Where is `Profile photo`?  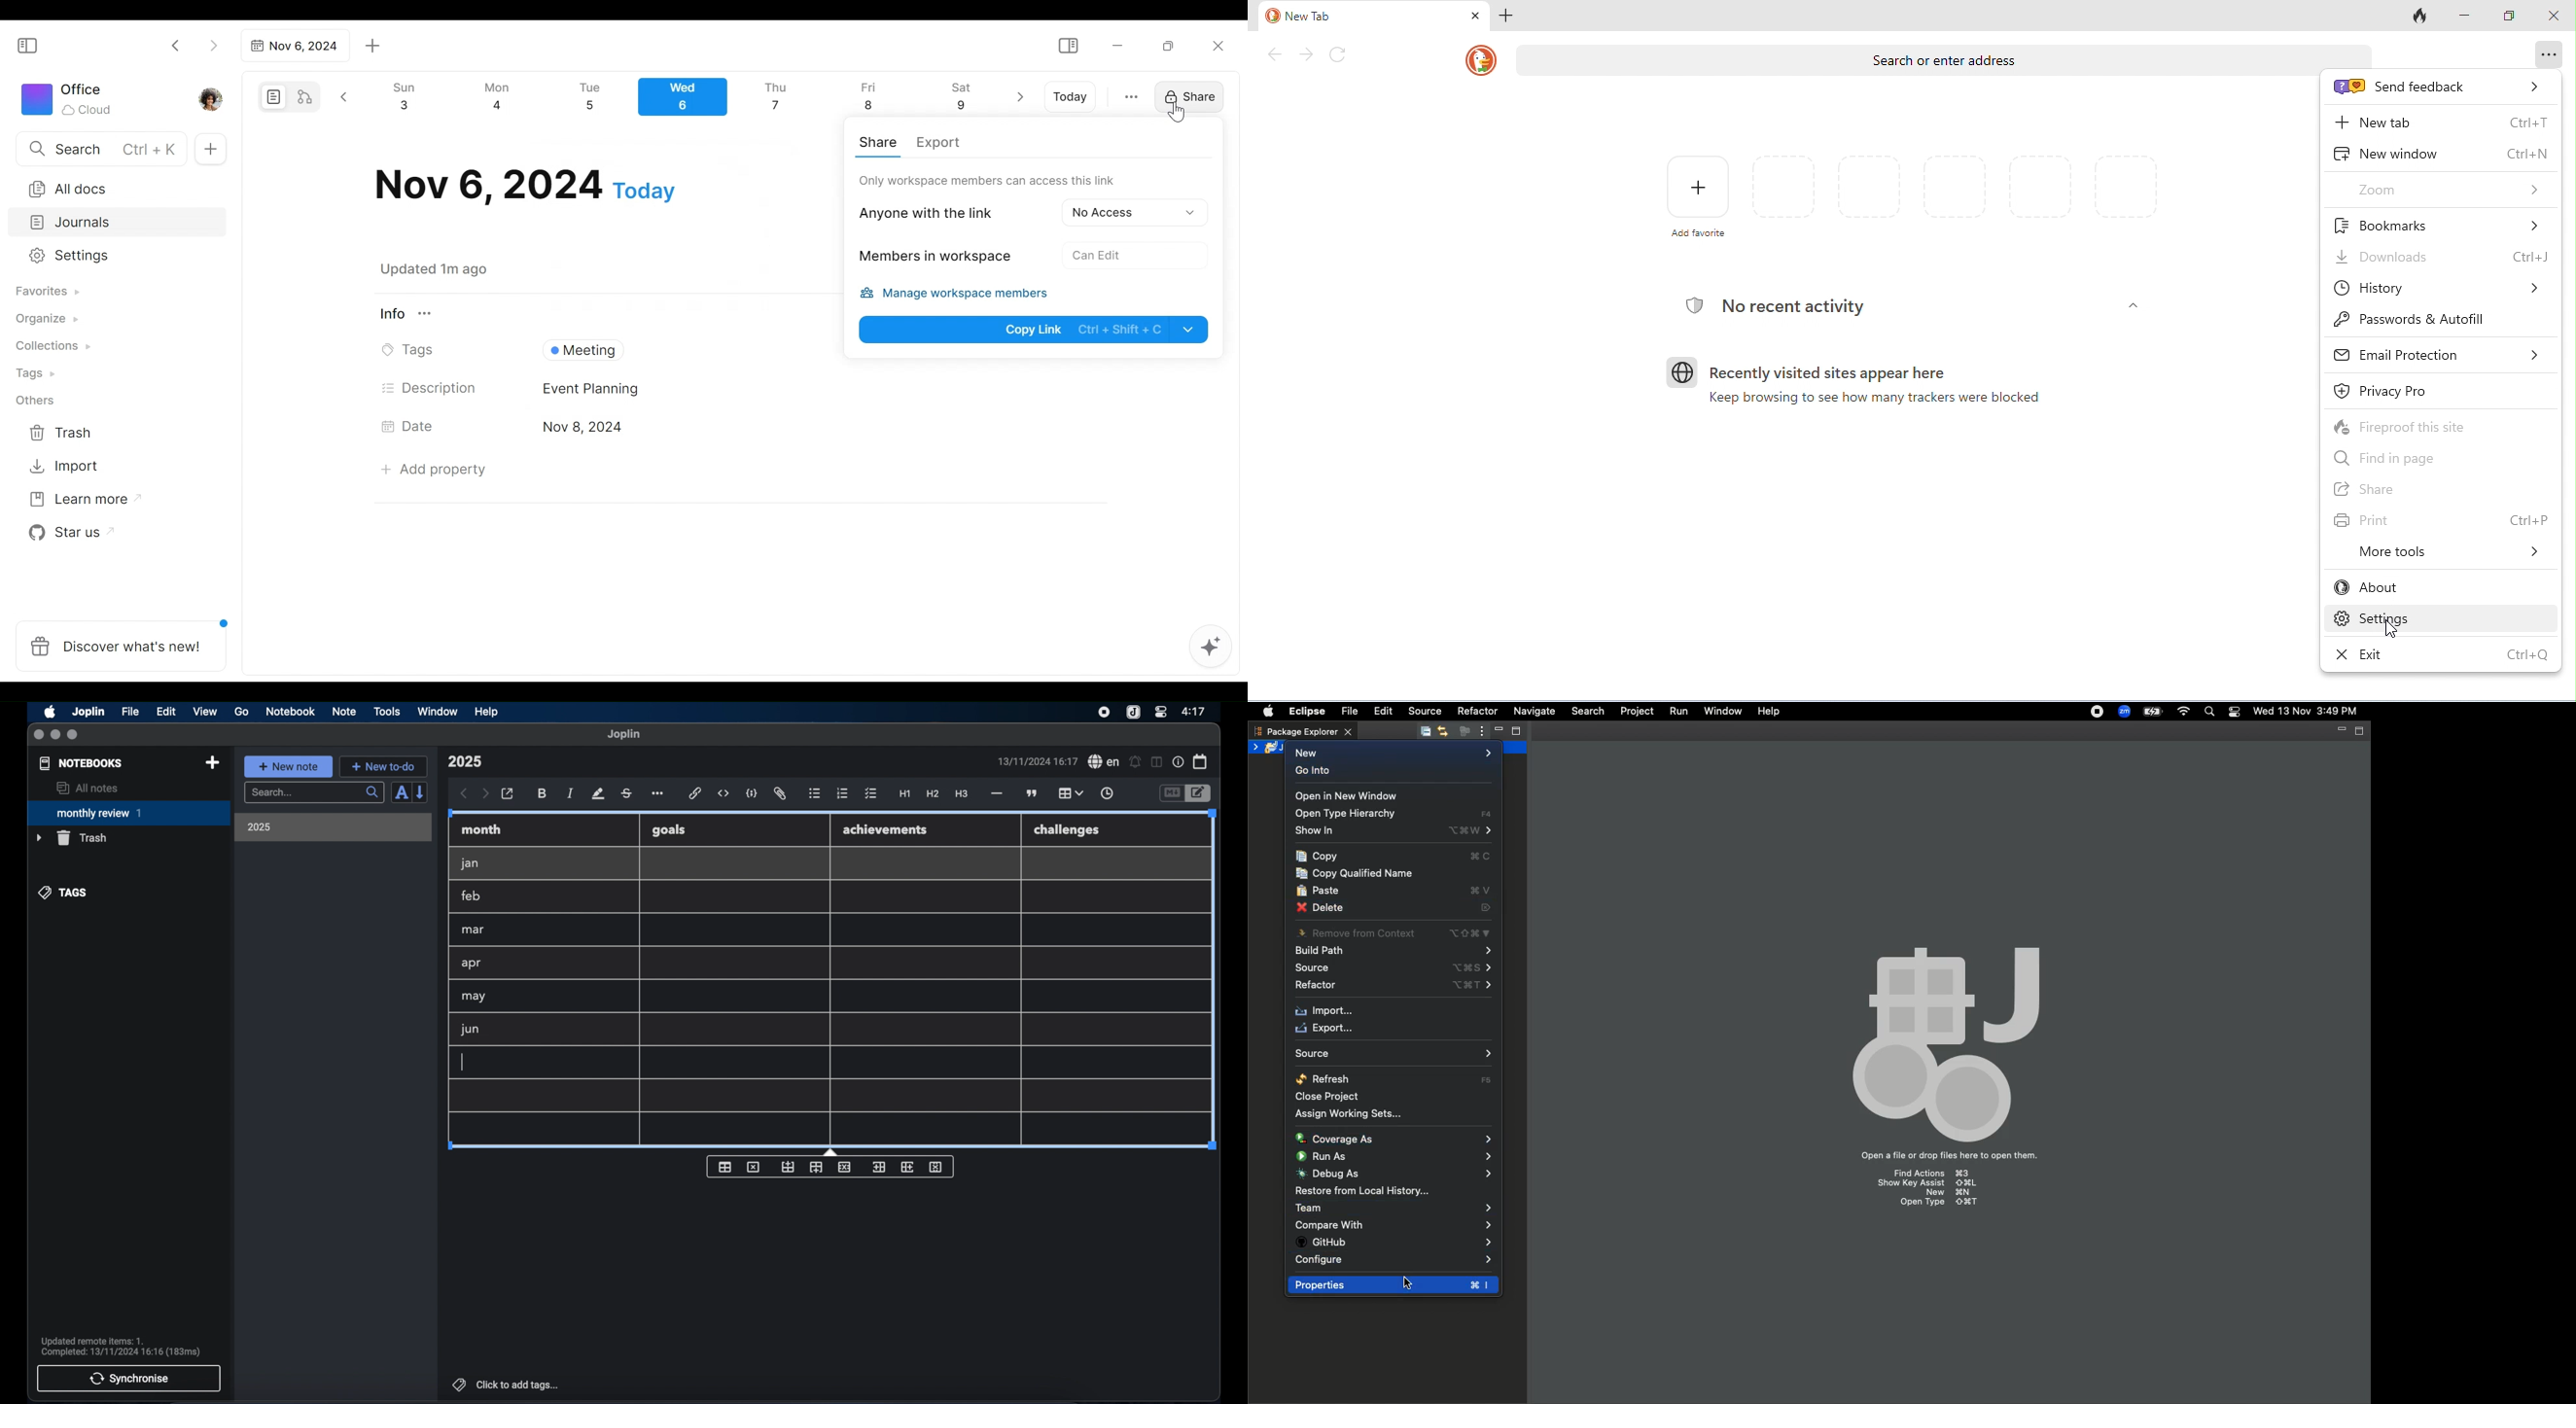
Profile photo is located at coordinates (212, 96).